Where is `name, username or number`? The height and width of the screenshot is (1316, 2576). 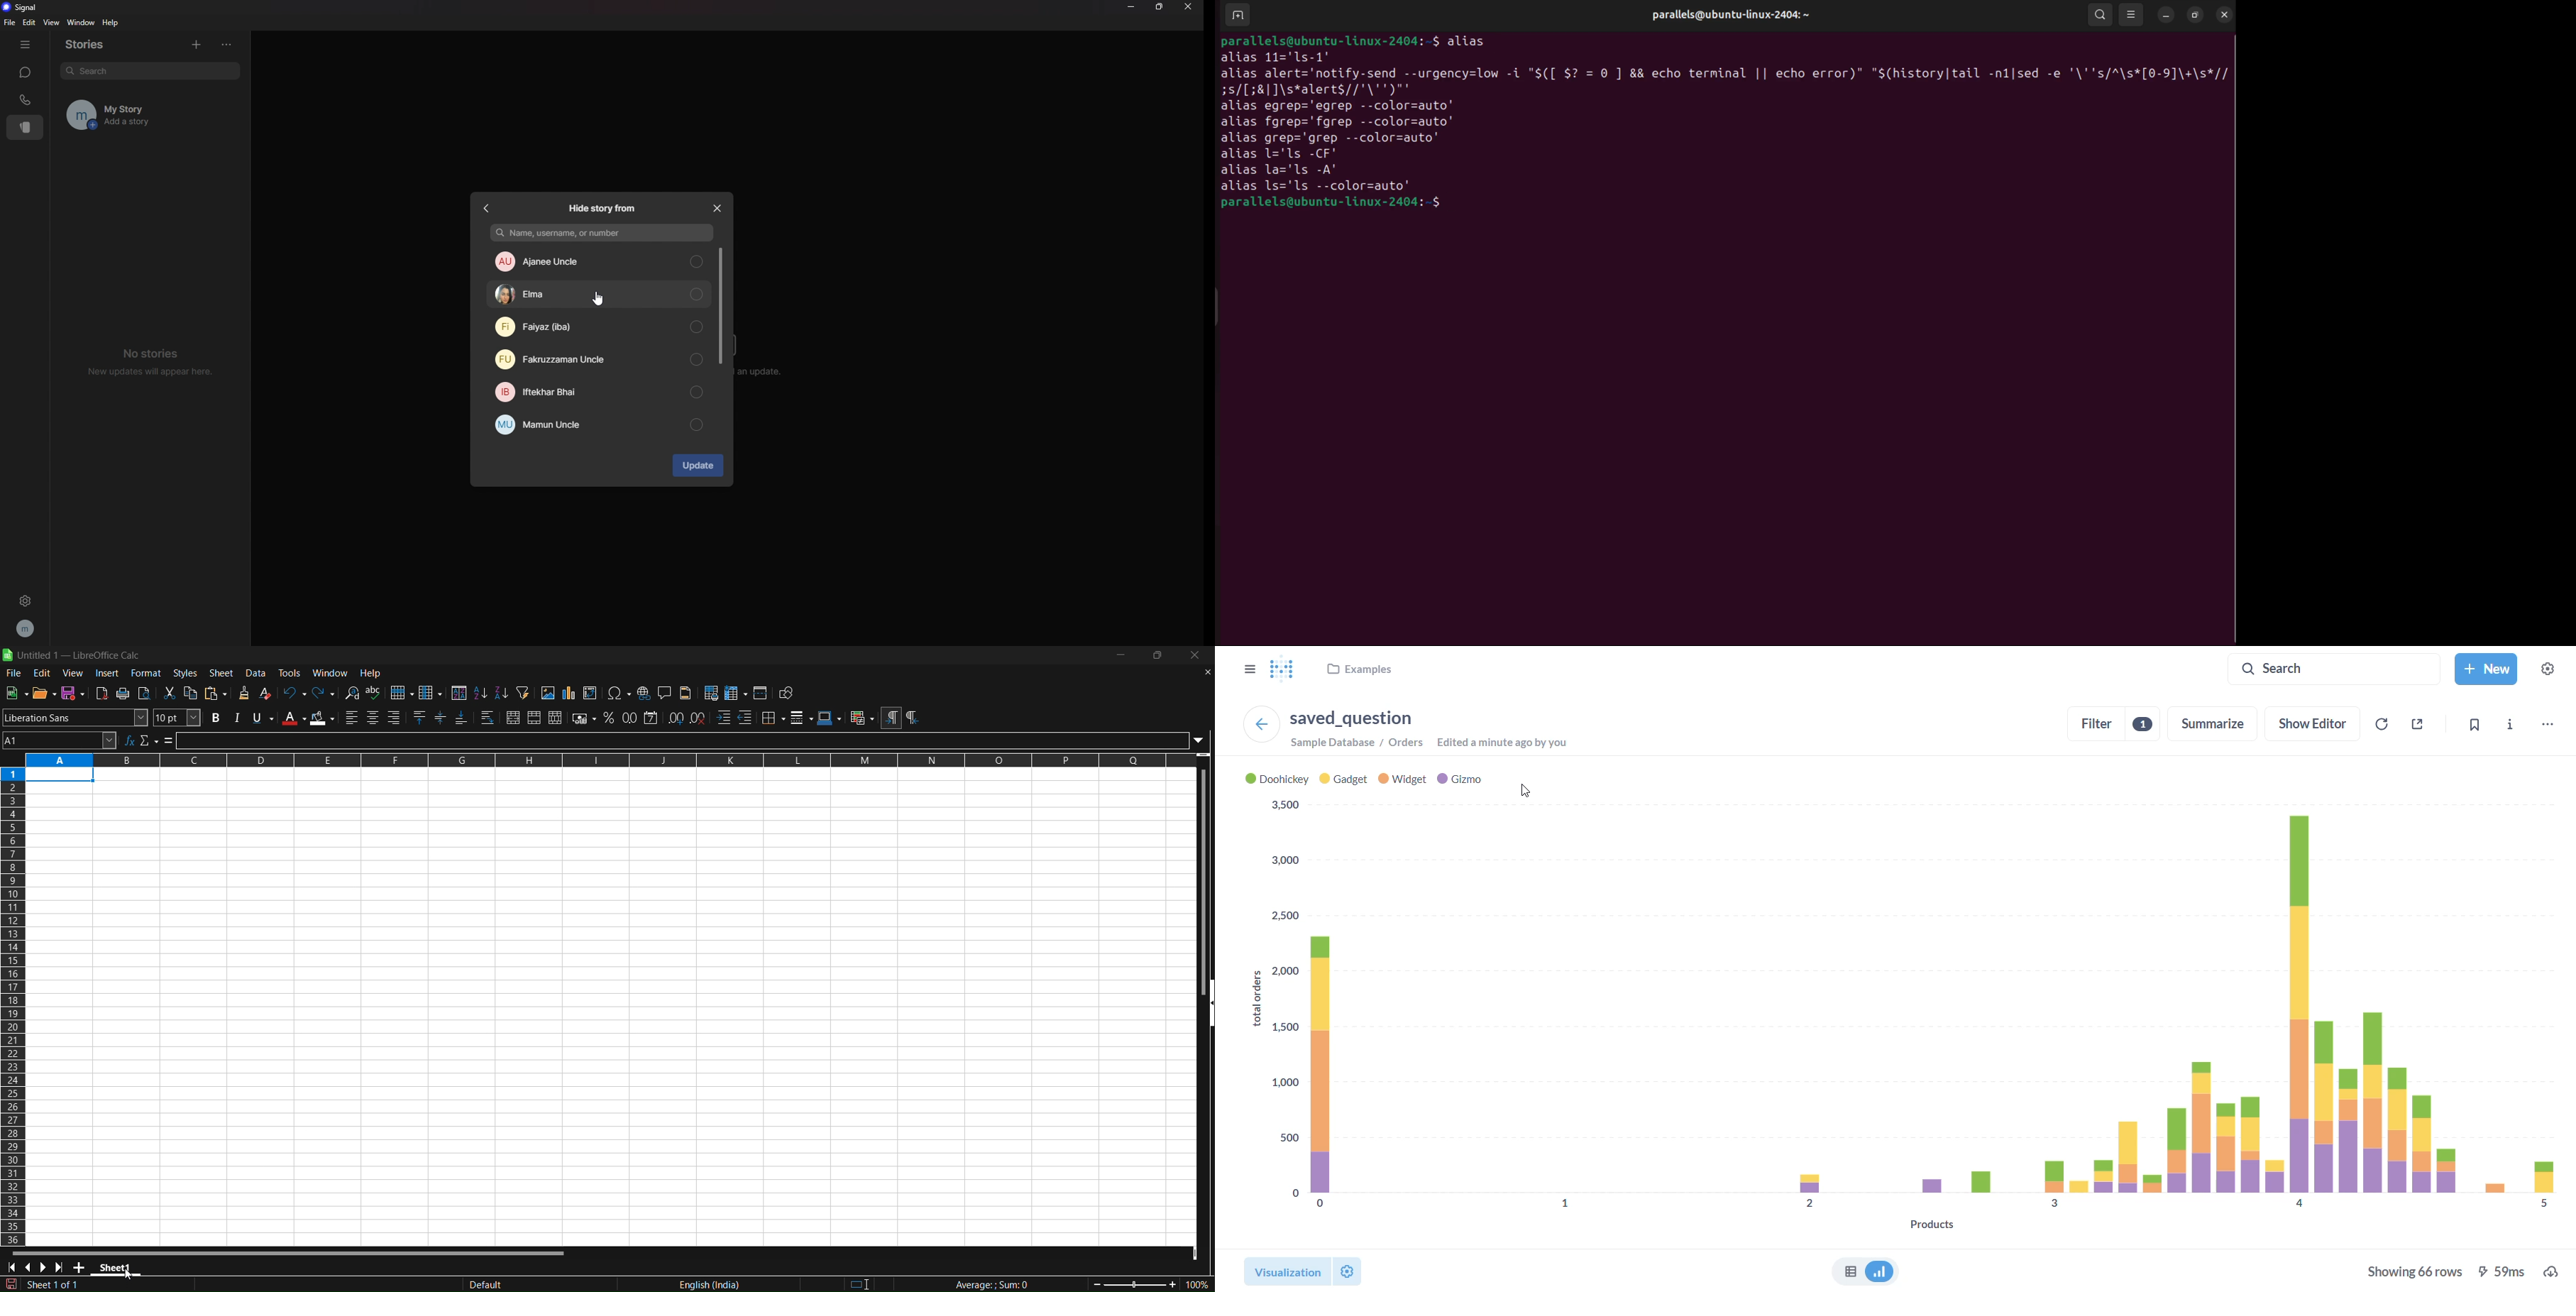 name, username or number is located at coordinates (604, 233).